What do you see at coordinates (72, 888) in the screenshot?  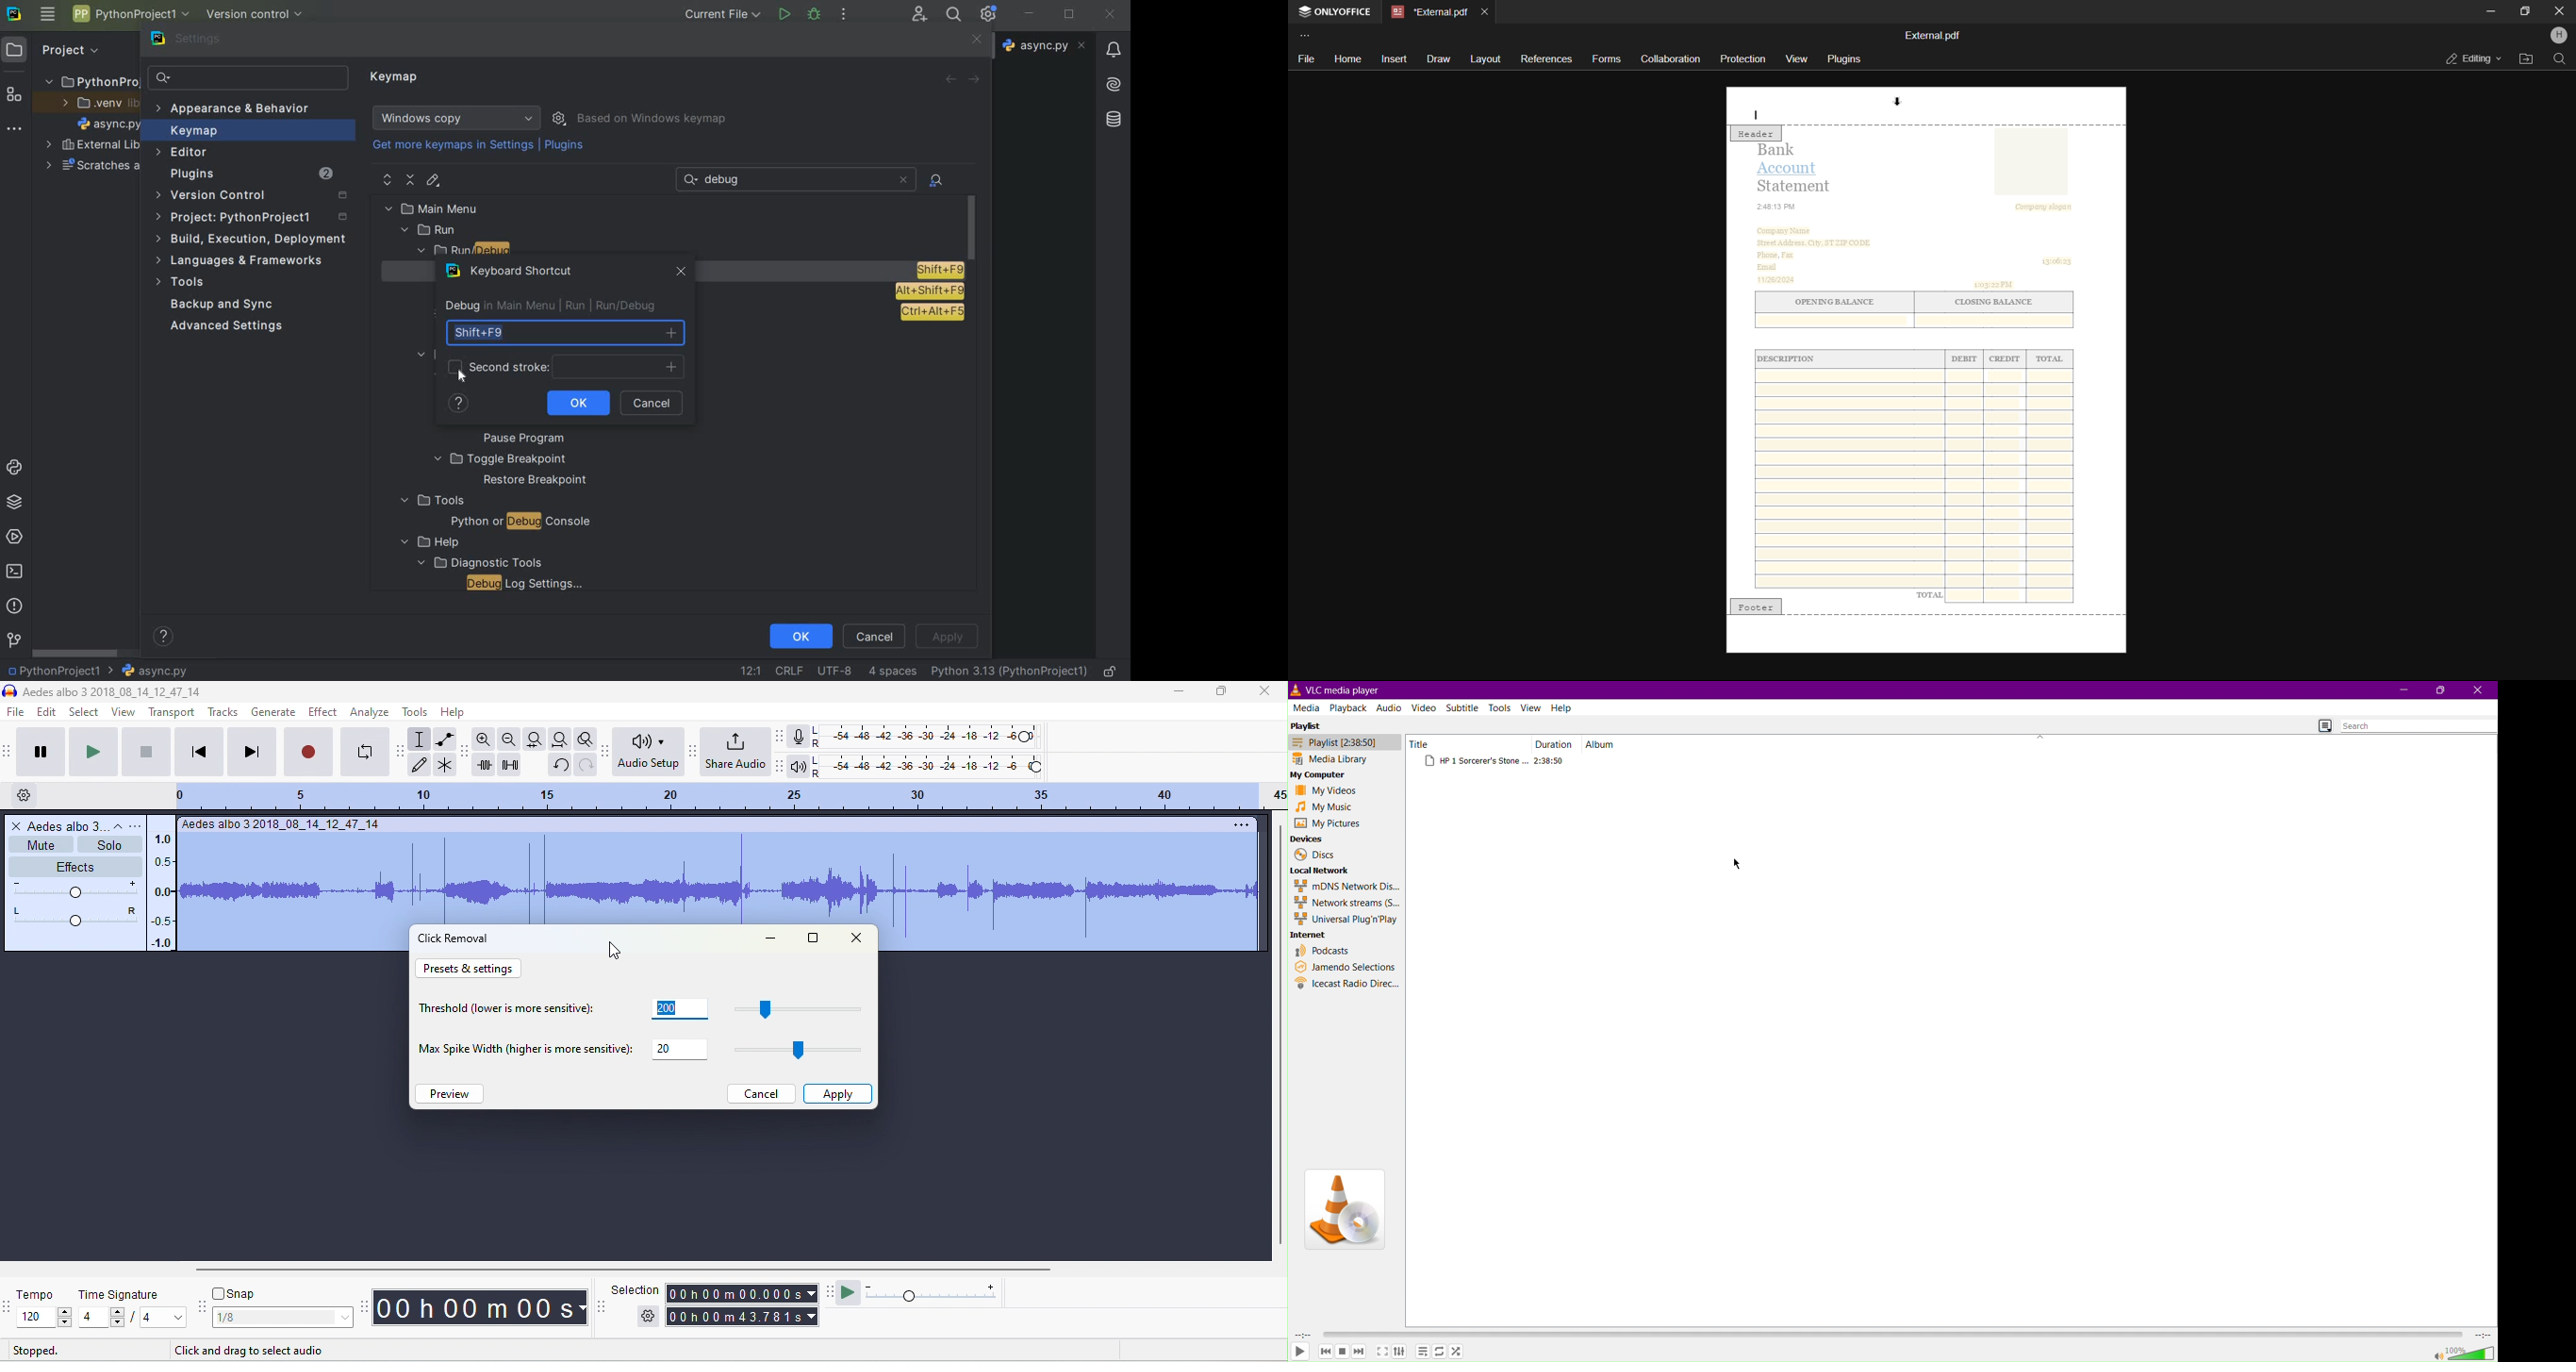 I see `volume` at bounding box center [72, 888].